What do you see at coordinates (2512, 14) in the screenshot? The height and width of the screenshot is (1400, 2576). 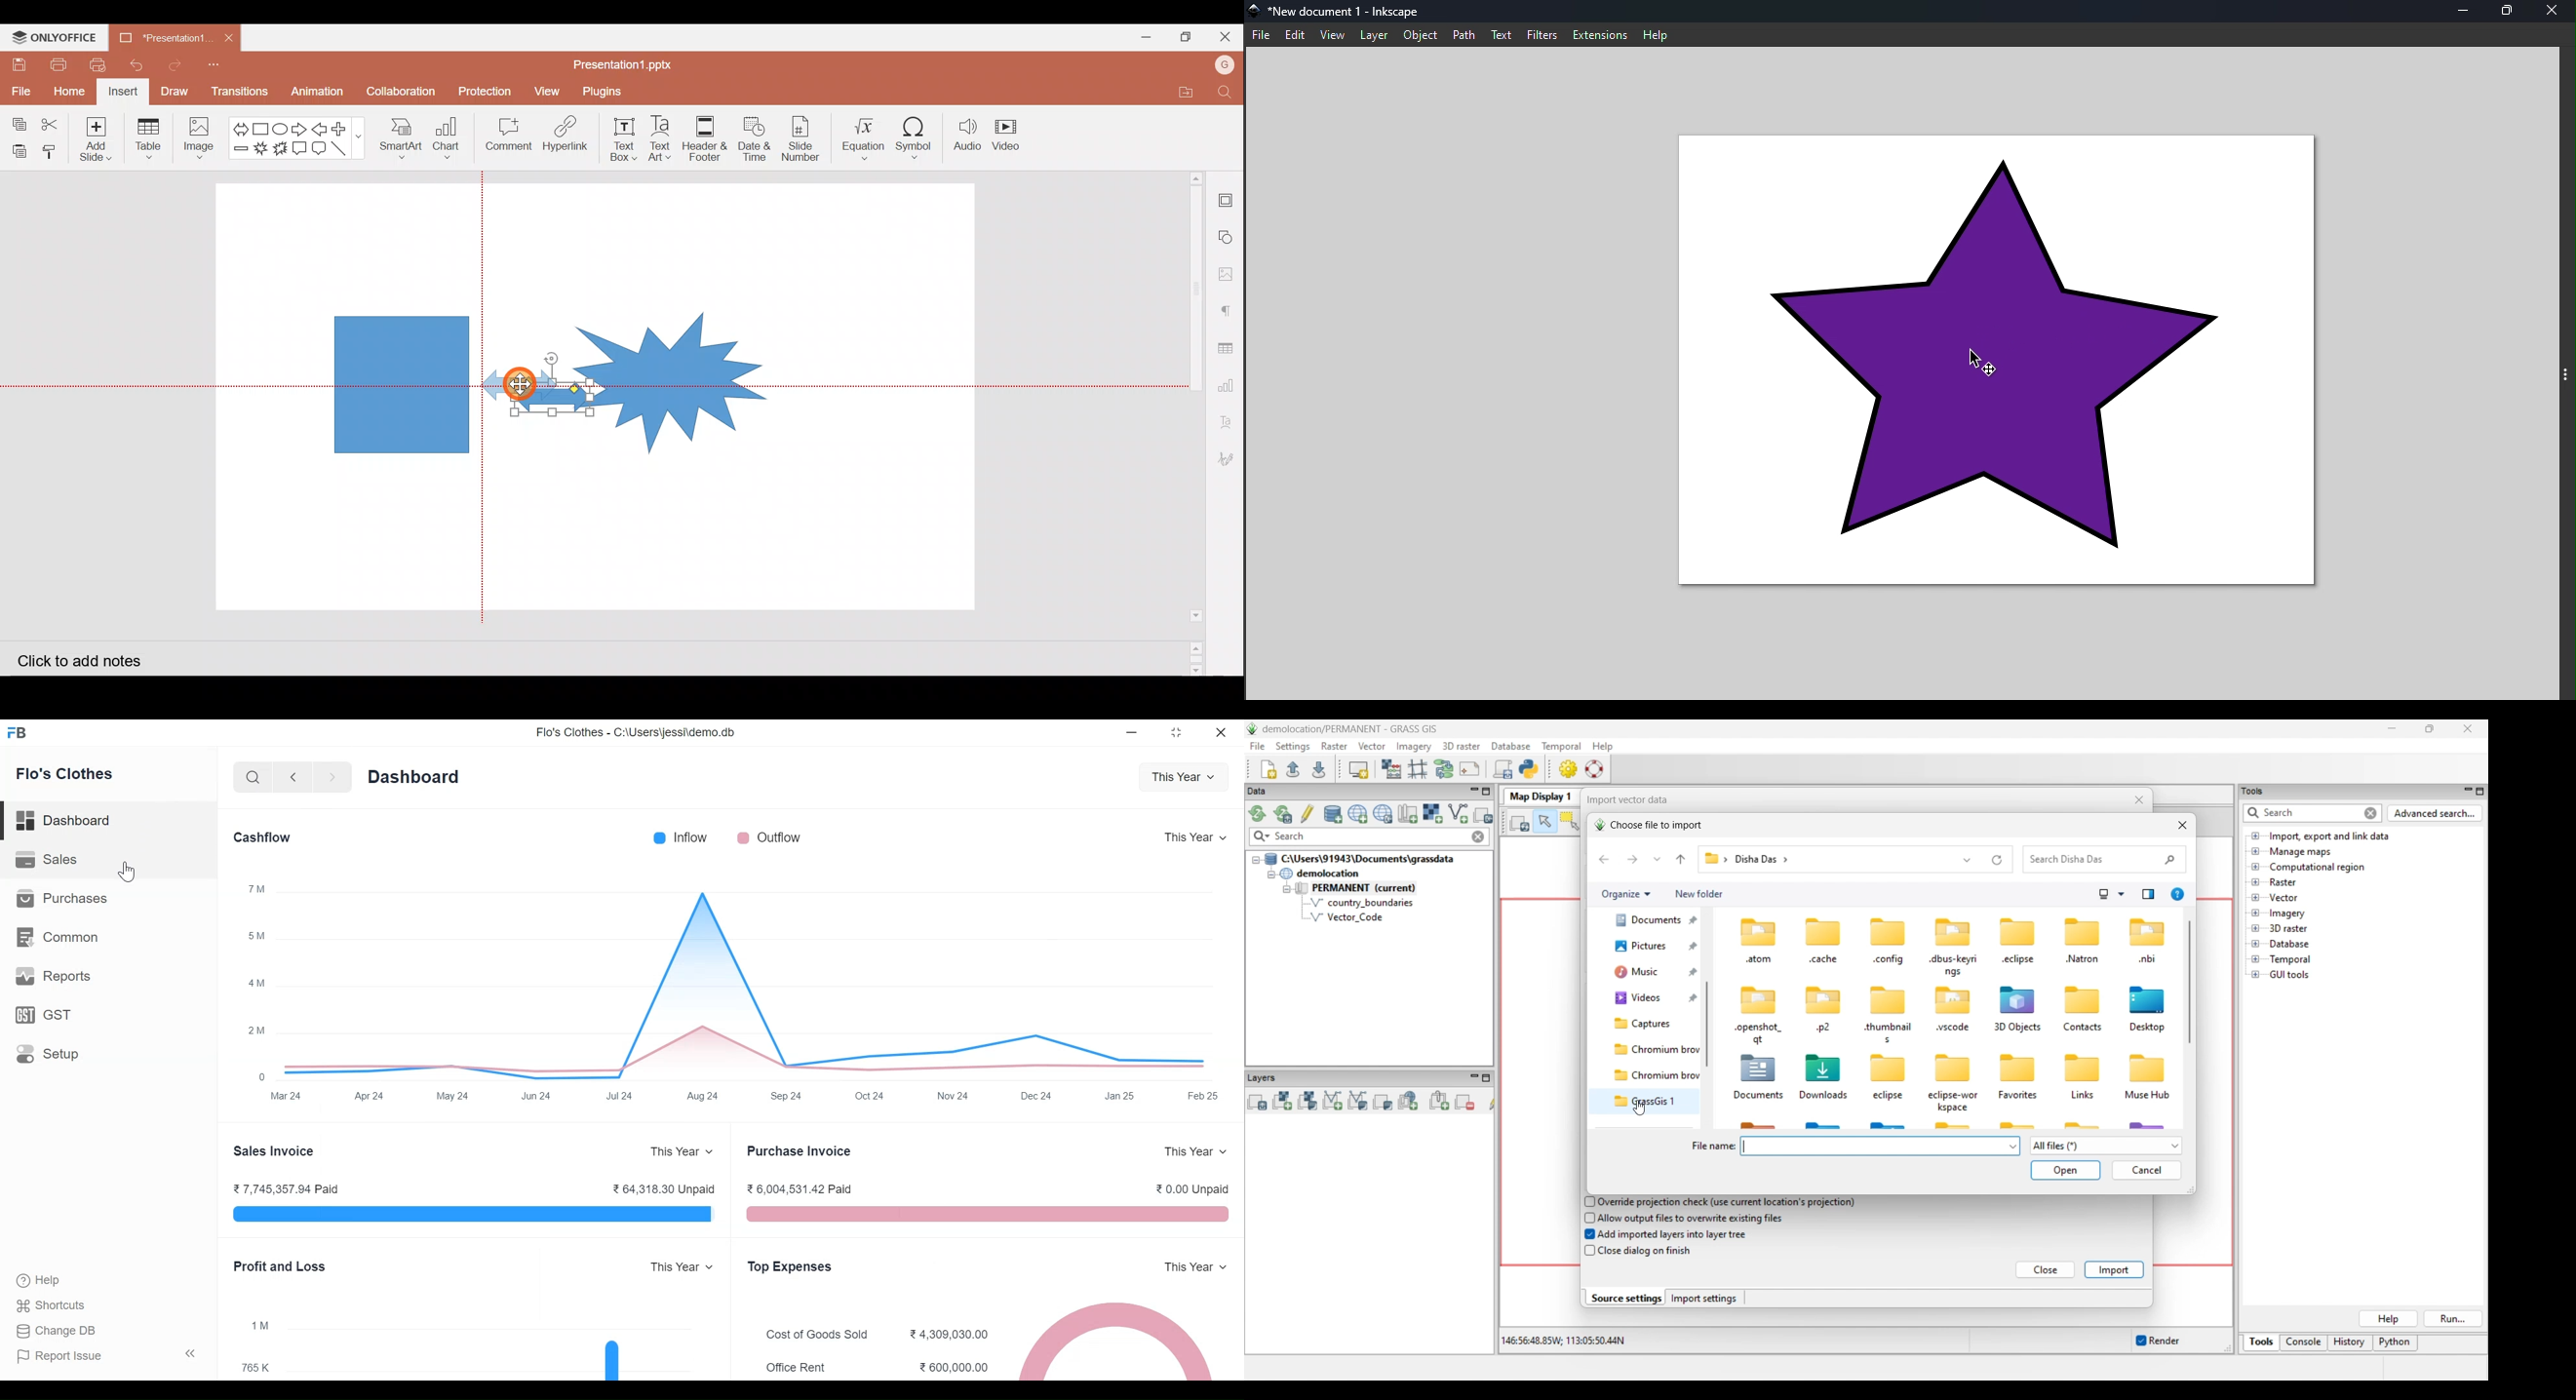 I see `Maximize` at bounding box center [2512, 14].